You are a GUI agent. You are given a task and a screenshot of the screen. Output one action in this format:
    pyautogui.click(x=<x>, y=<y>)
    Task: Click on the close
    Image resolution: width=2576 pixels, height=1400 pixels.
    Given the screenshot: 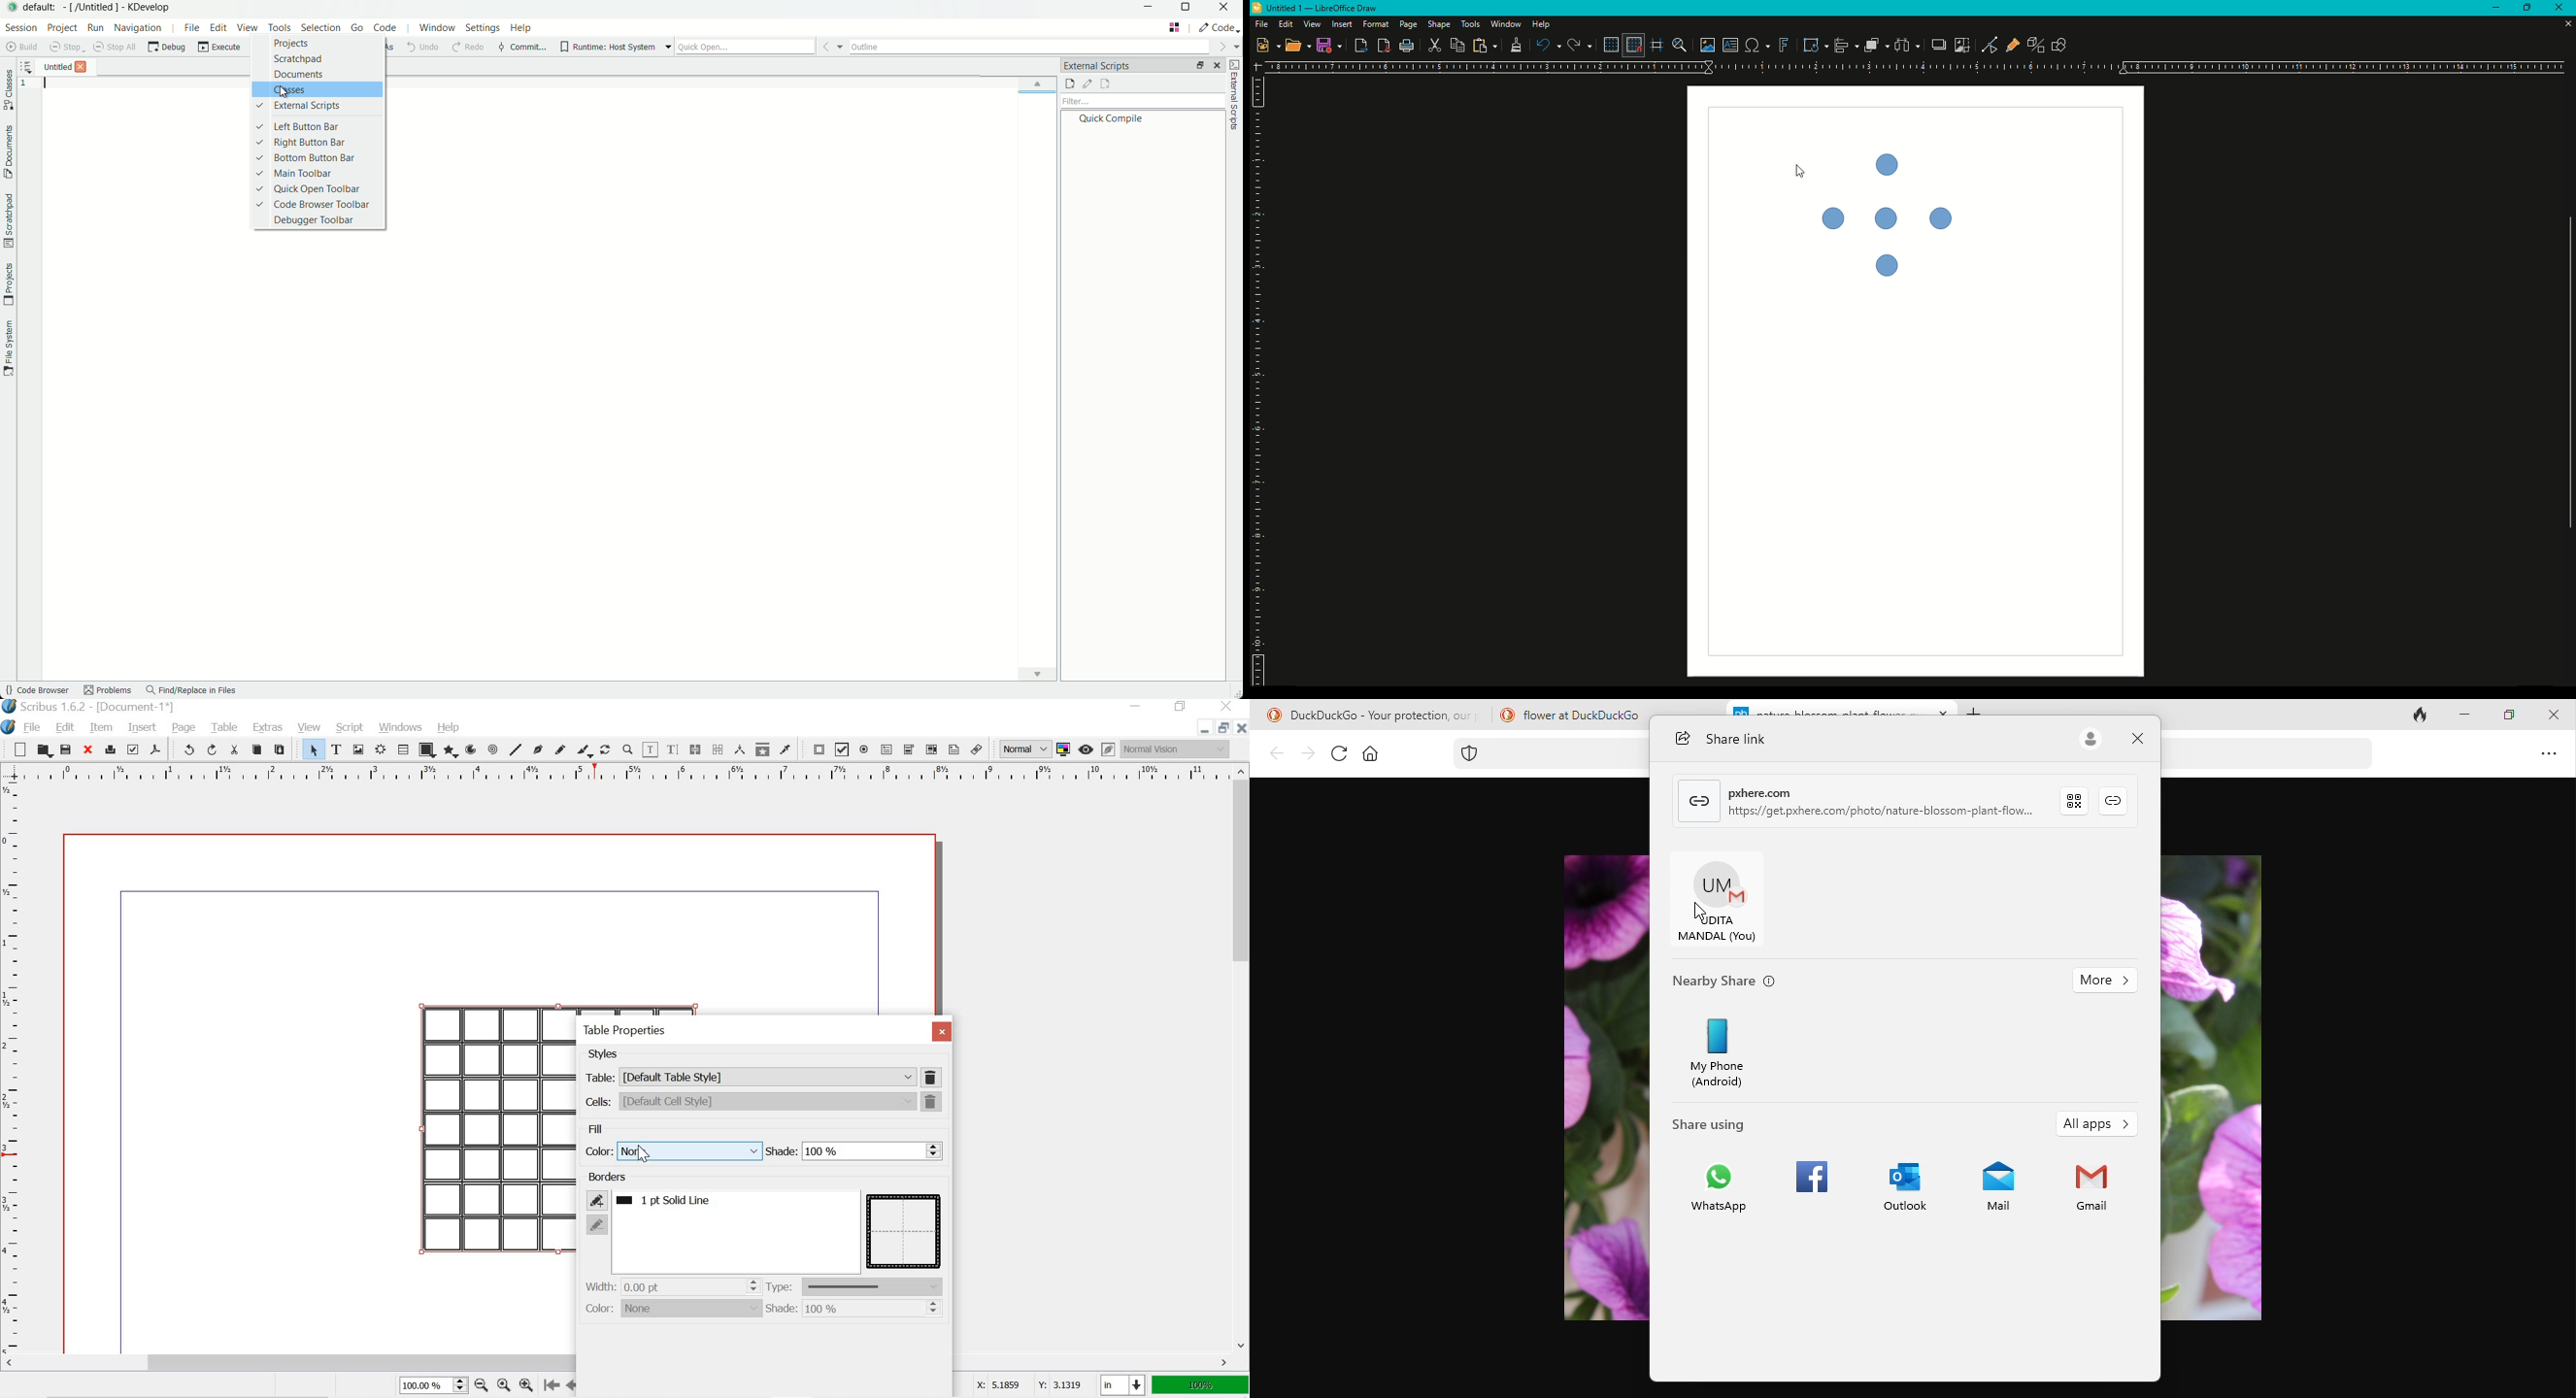 What is the action you would take?
    pyautogui.click(x=1241, y=728)
    